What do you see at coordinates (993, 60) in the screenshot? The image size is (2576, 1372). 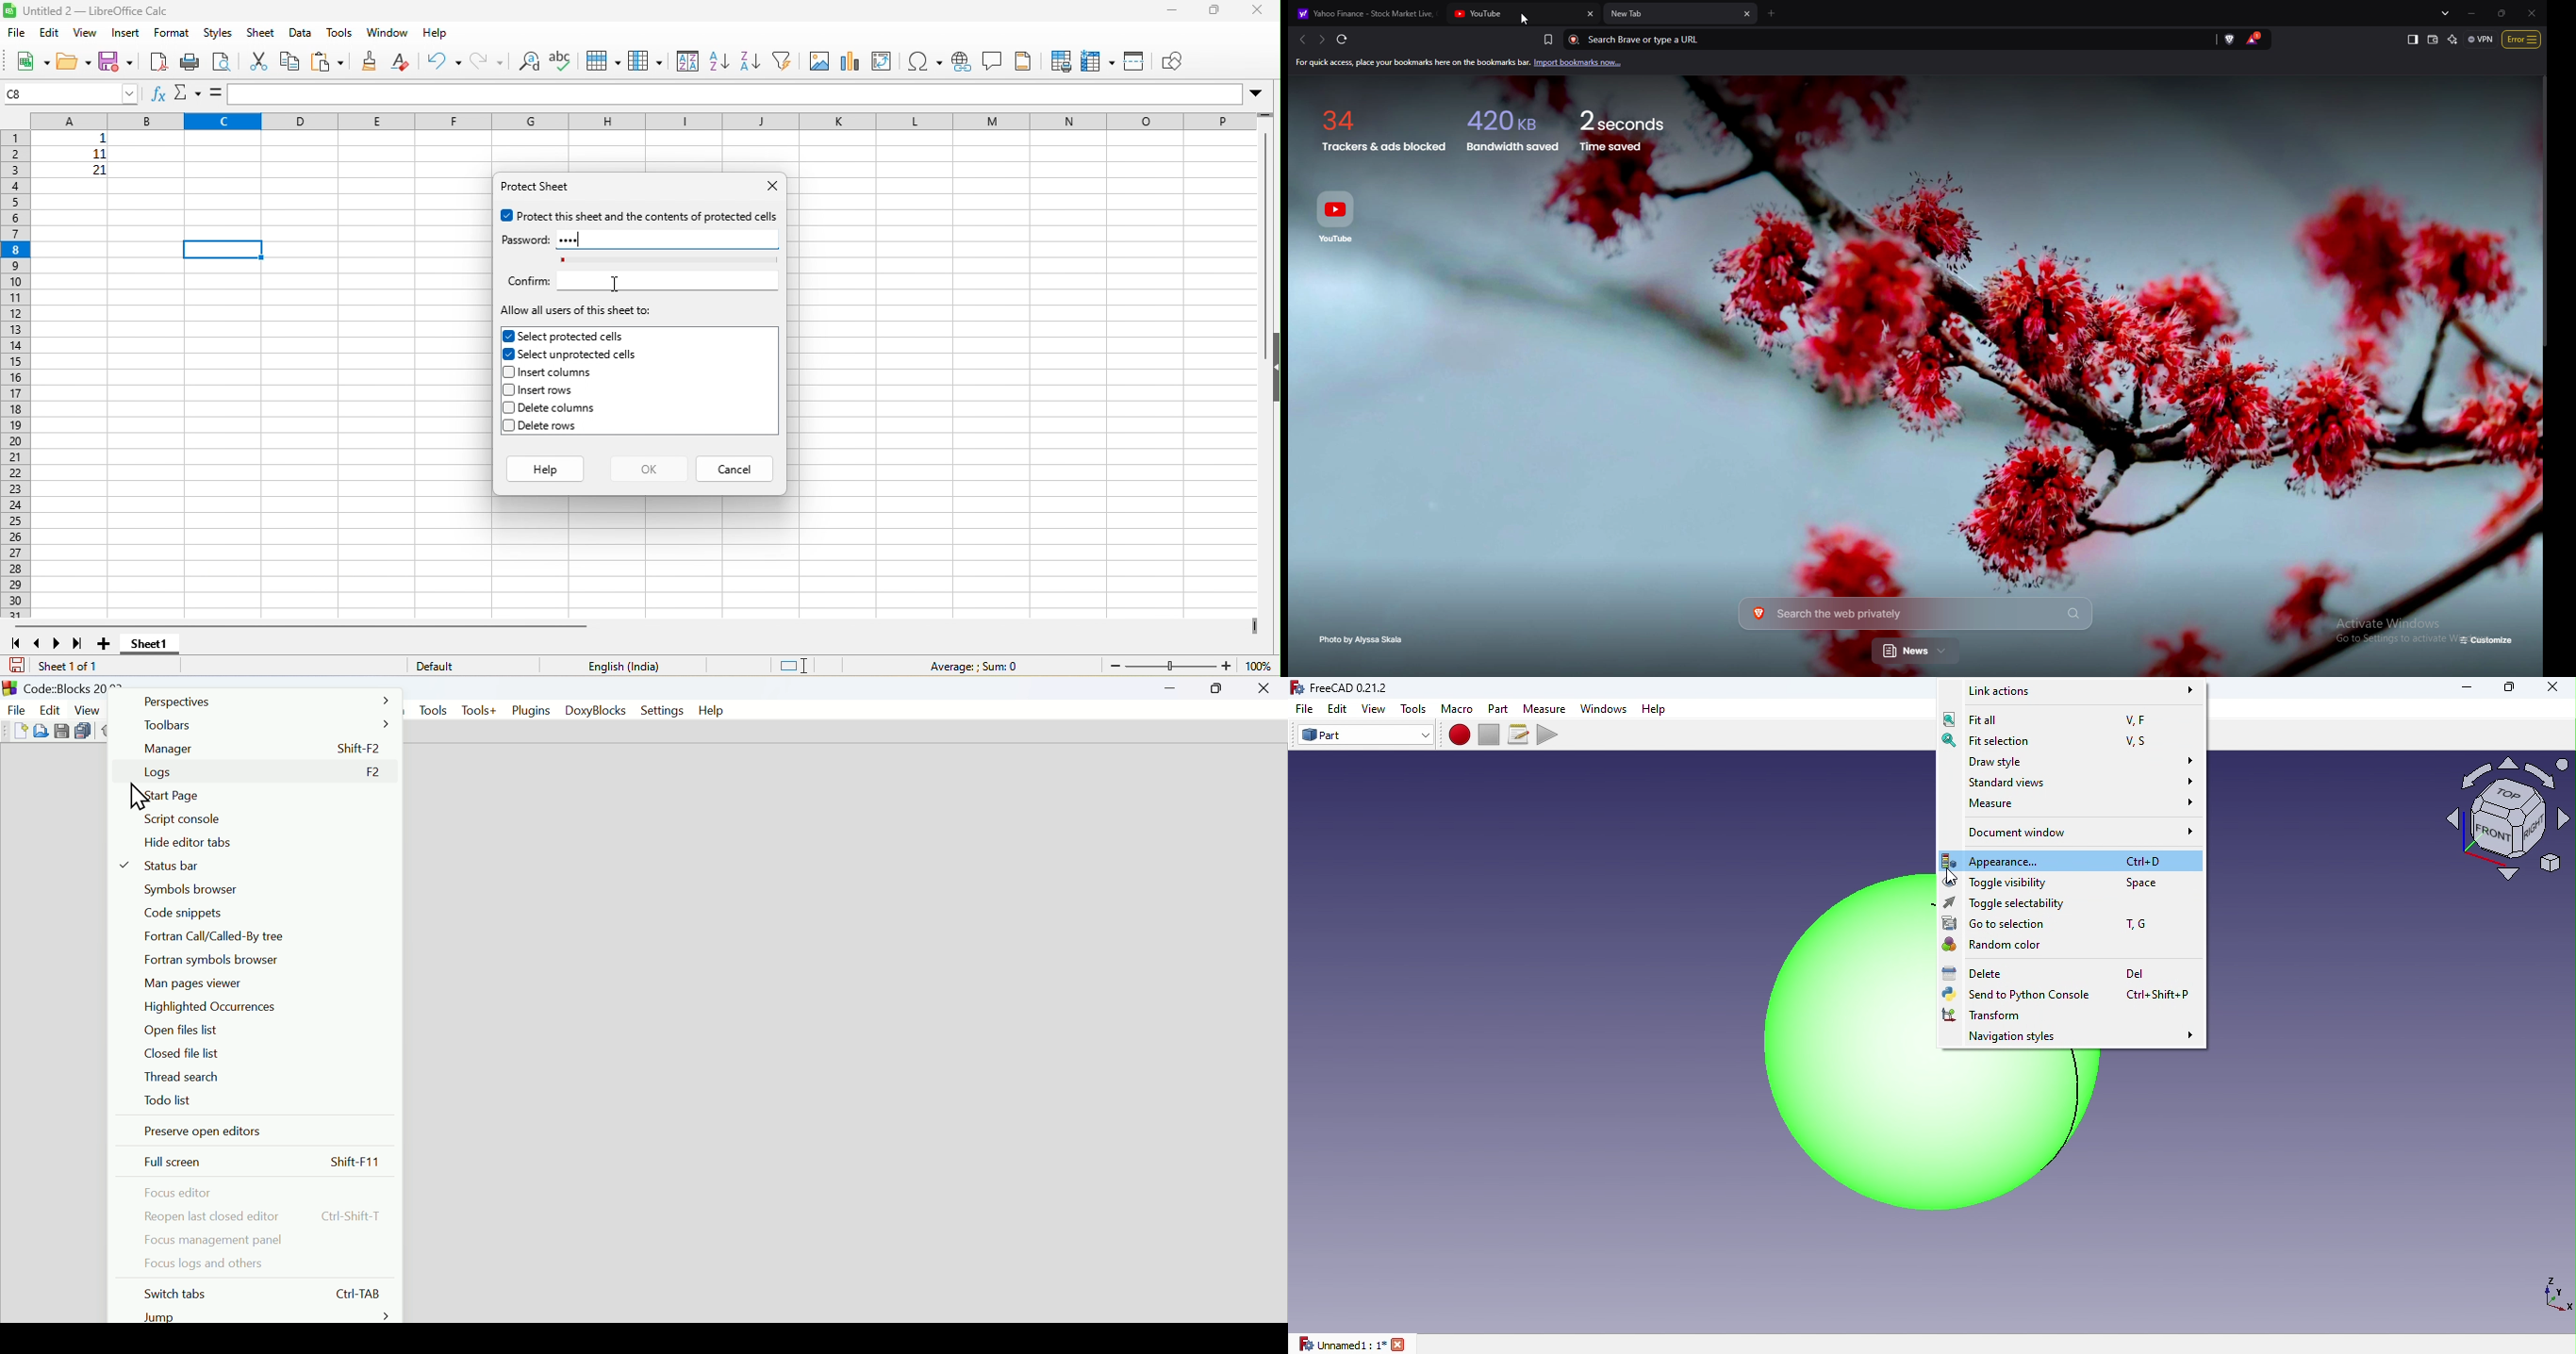 I see `comments` at bounding box center [993, 60].